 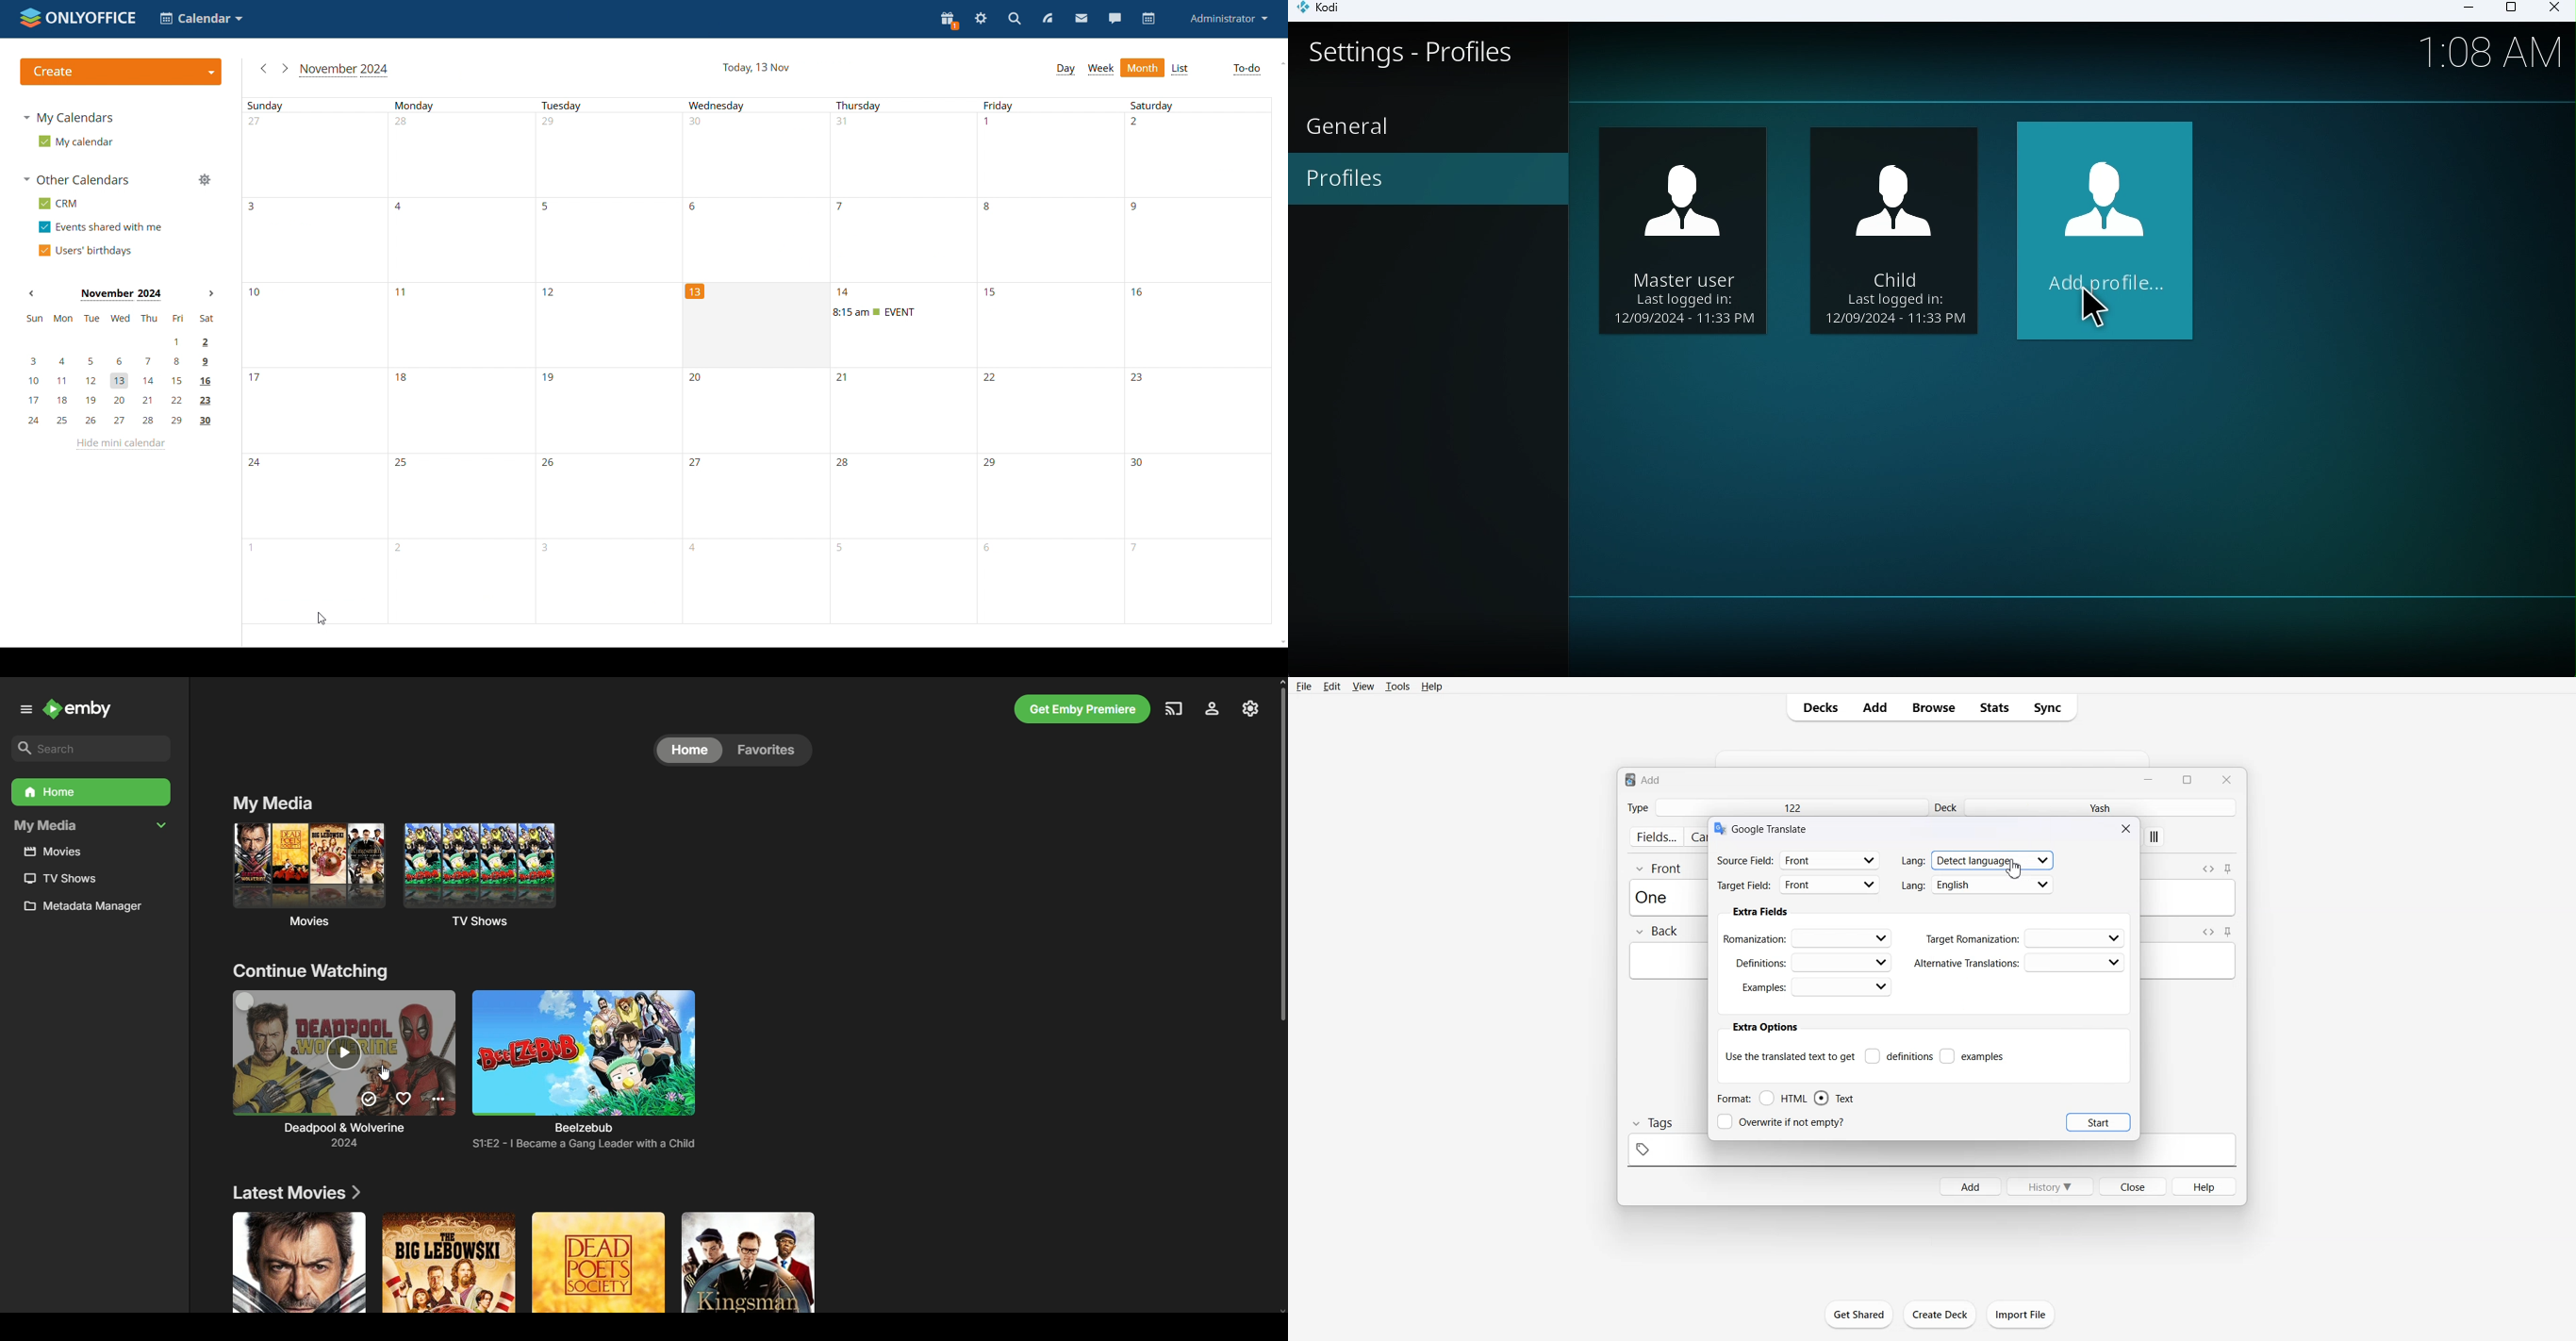 I want to click on to-do, so click(x=1246, y=70).